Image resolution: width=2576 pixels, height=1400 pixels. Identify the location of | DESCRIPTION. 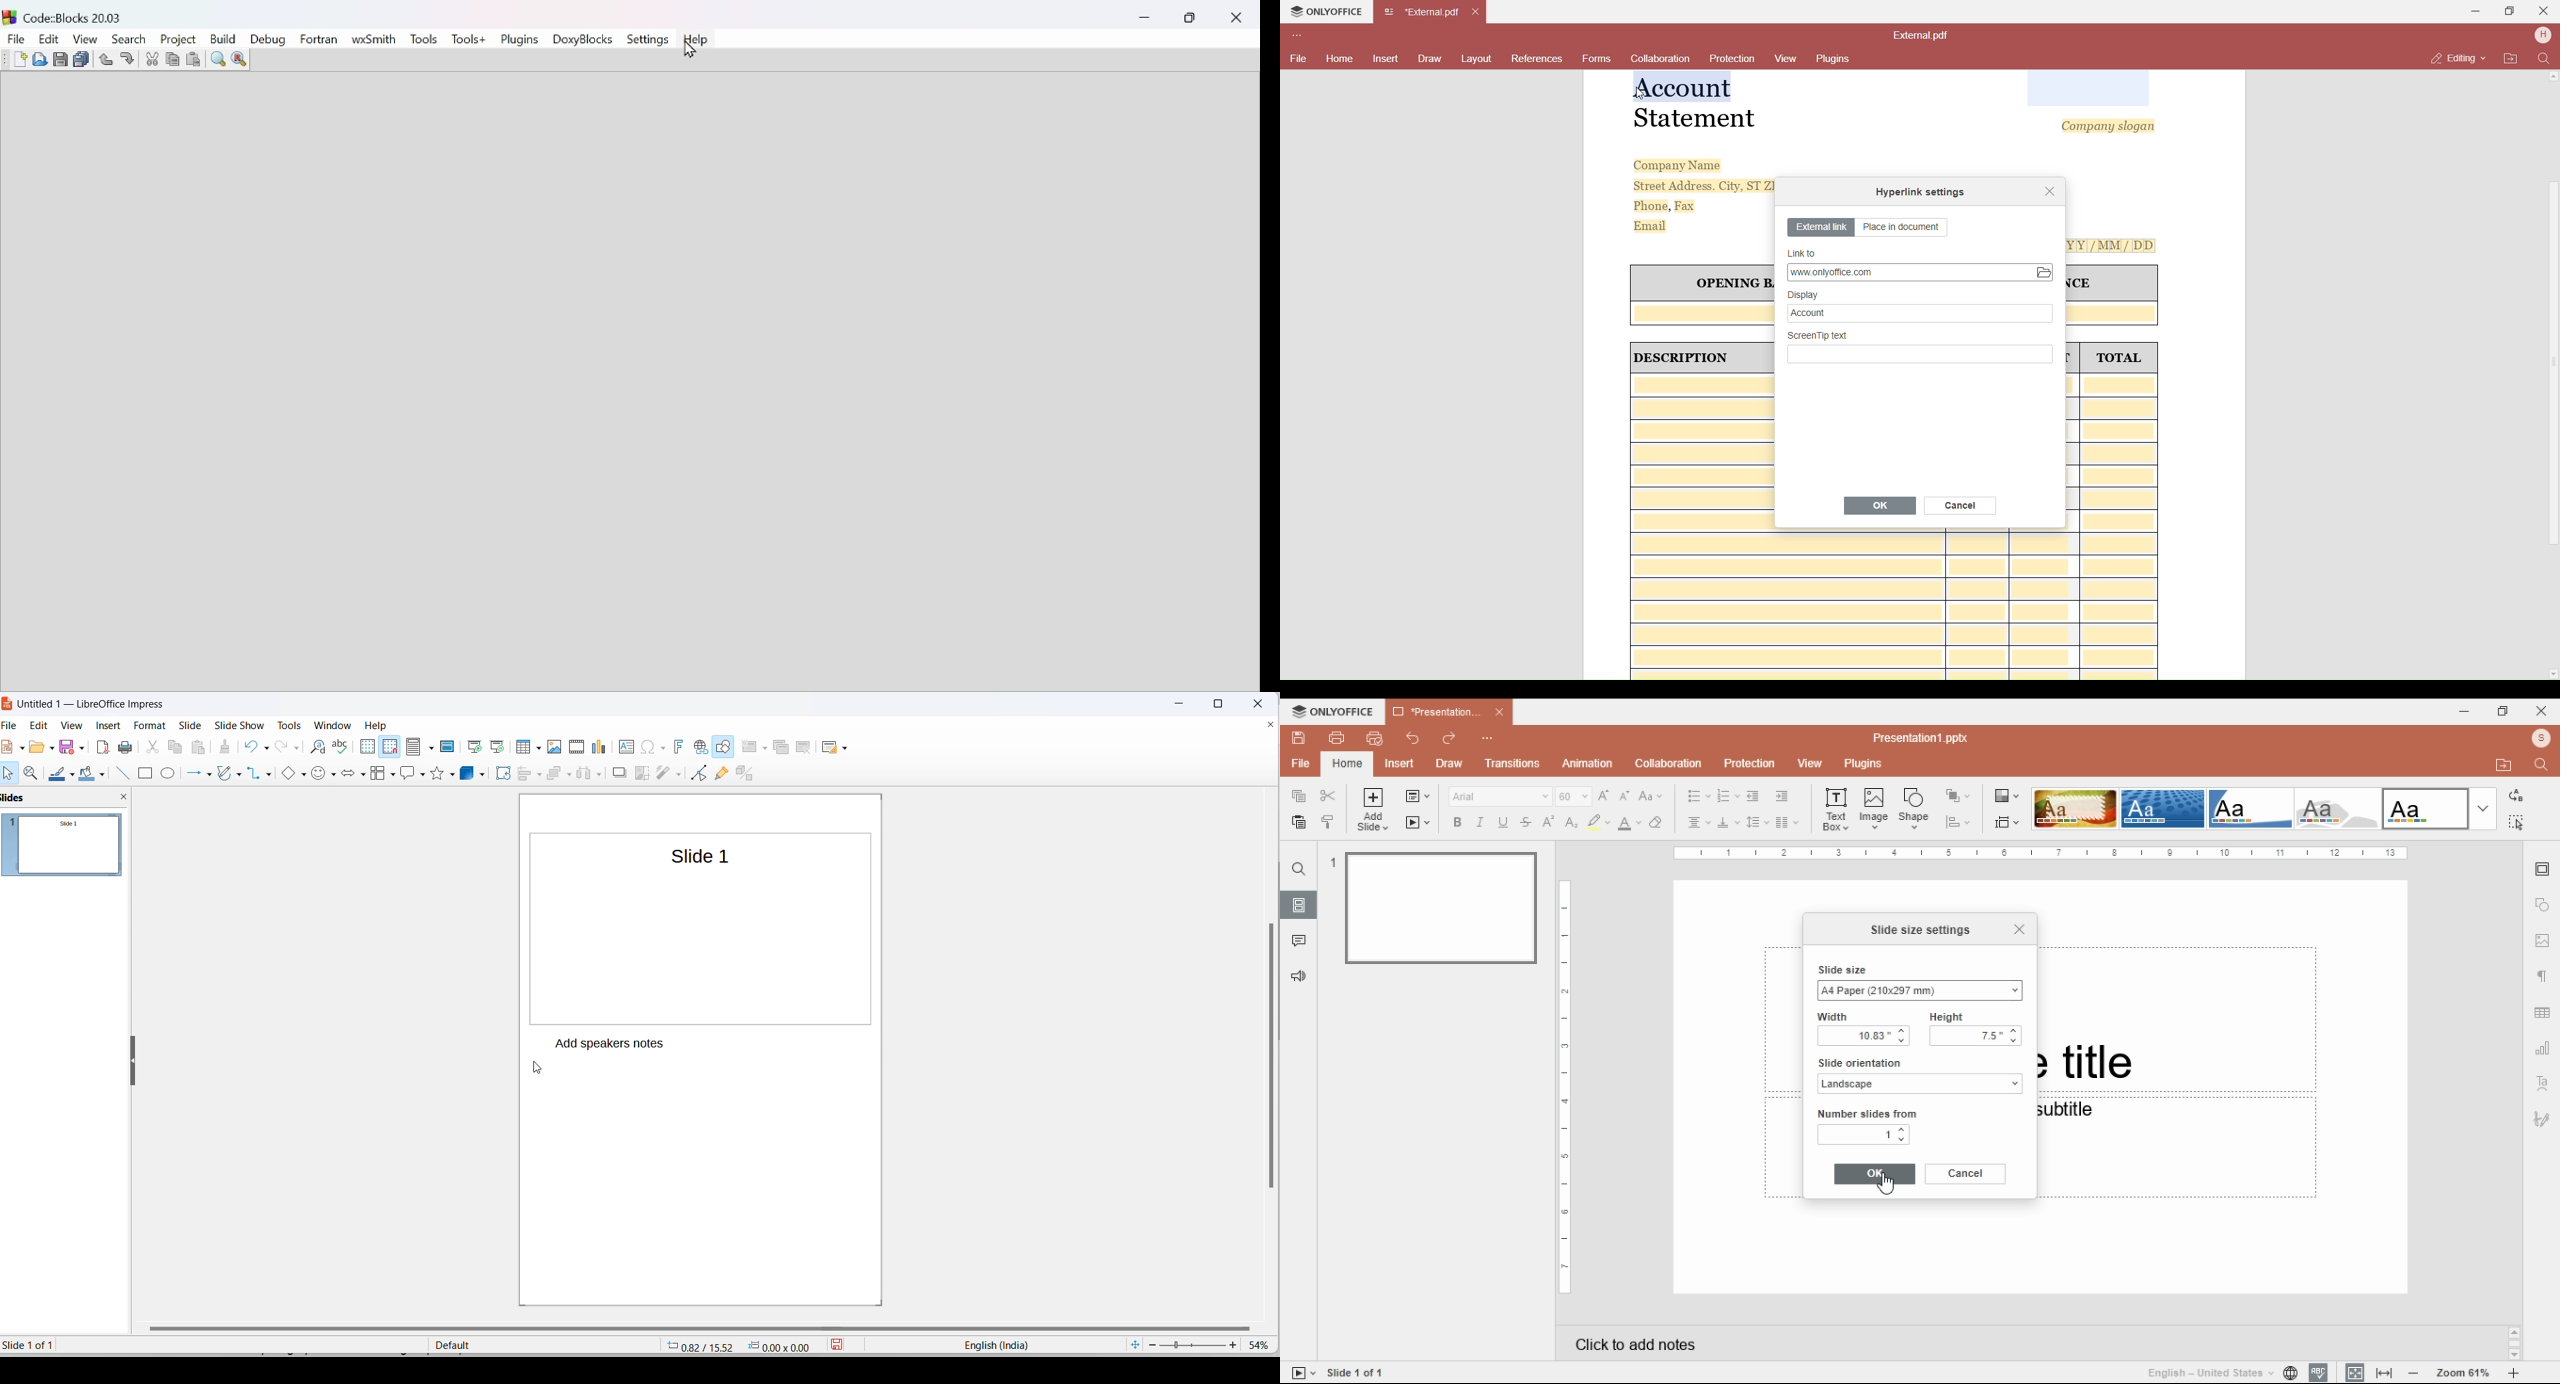
(1683, 358).